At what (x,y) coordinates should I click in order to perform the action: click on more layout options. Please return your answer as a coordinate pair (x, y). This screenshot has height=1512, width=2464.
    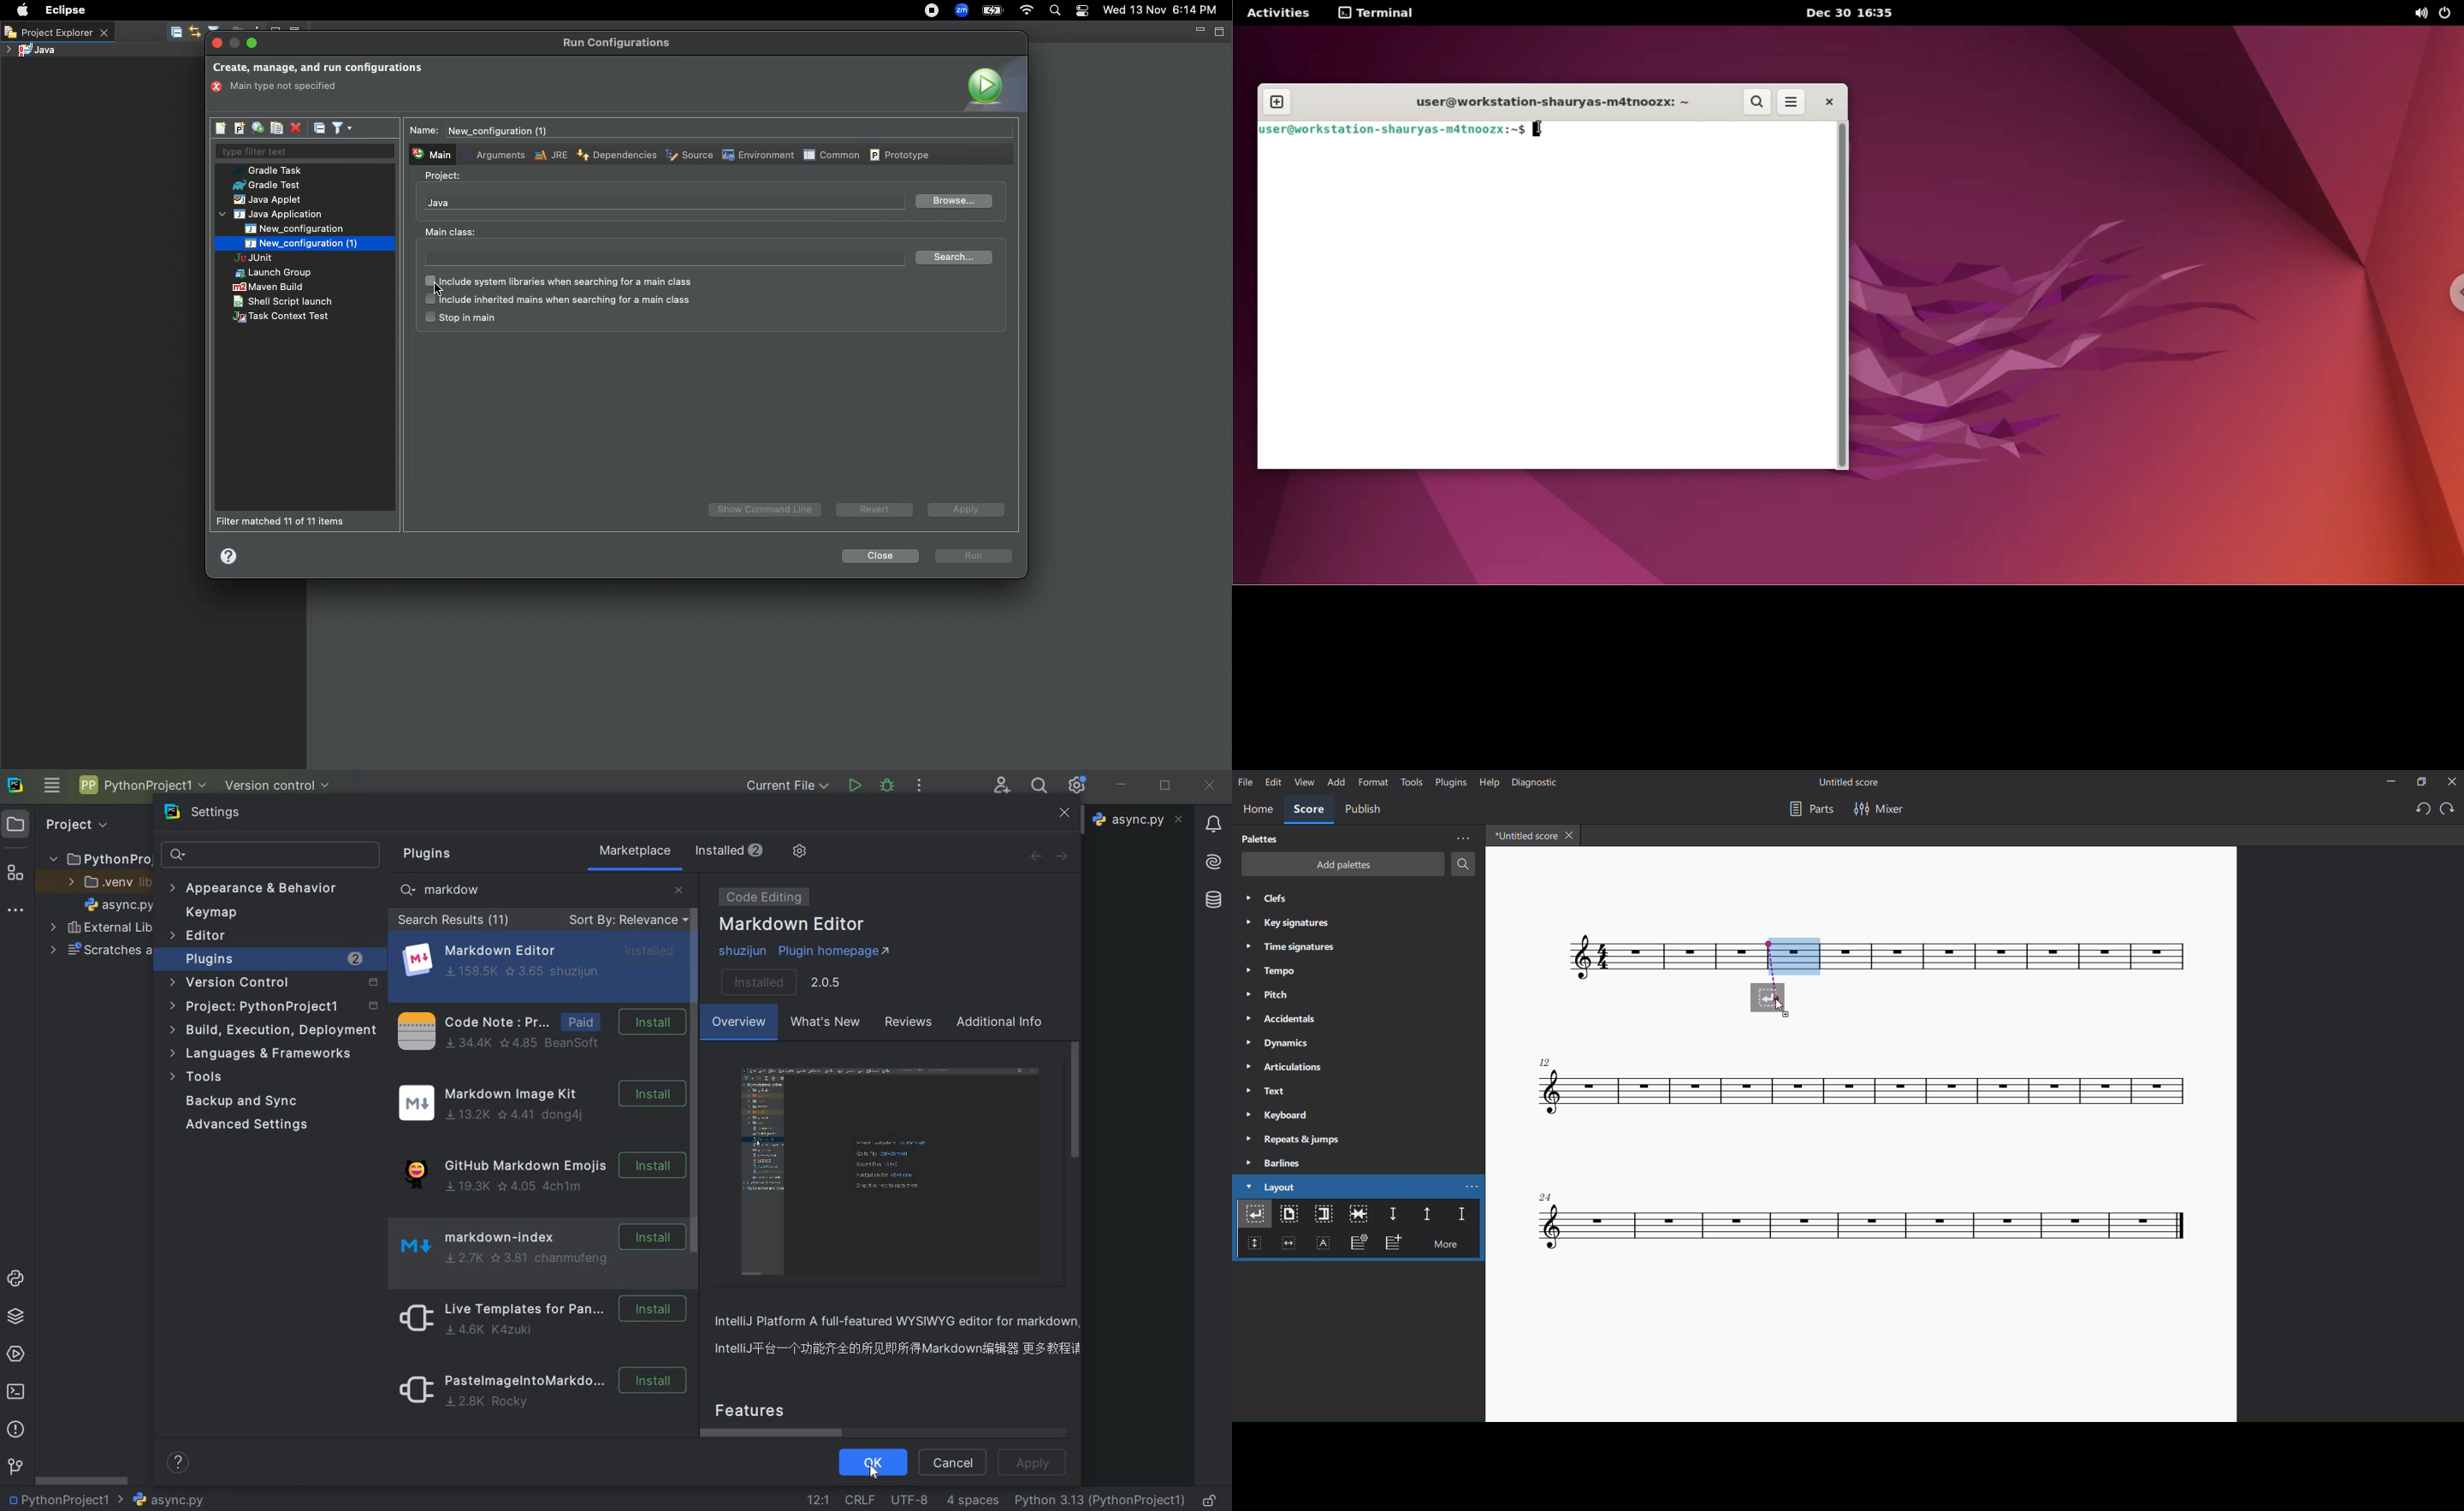
    Looking at the image, I should click on (1475, 1186).